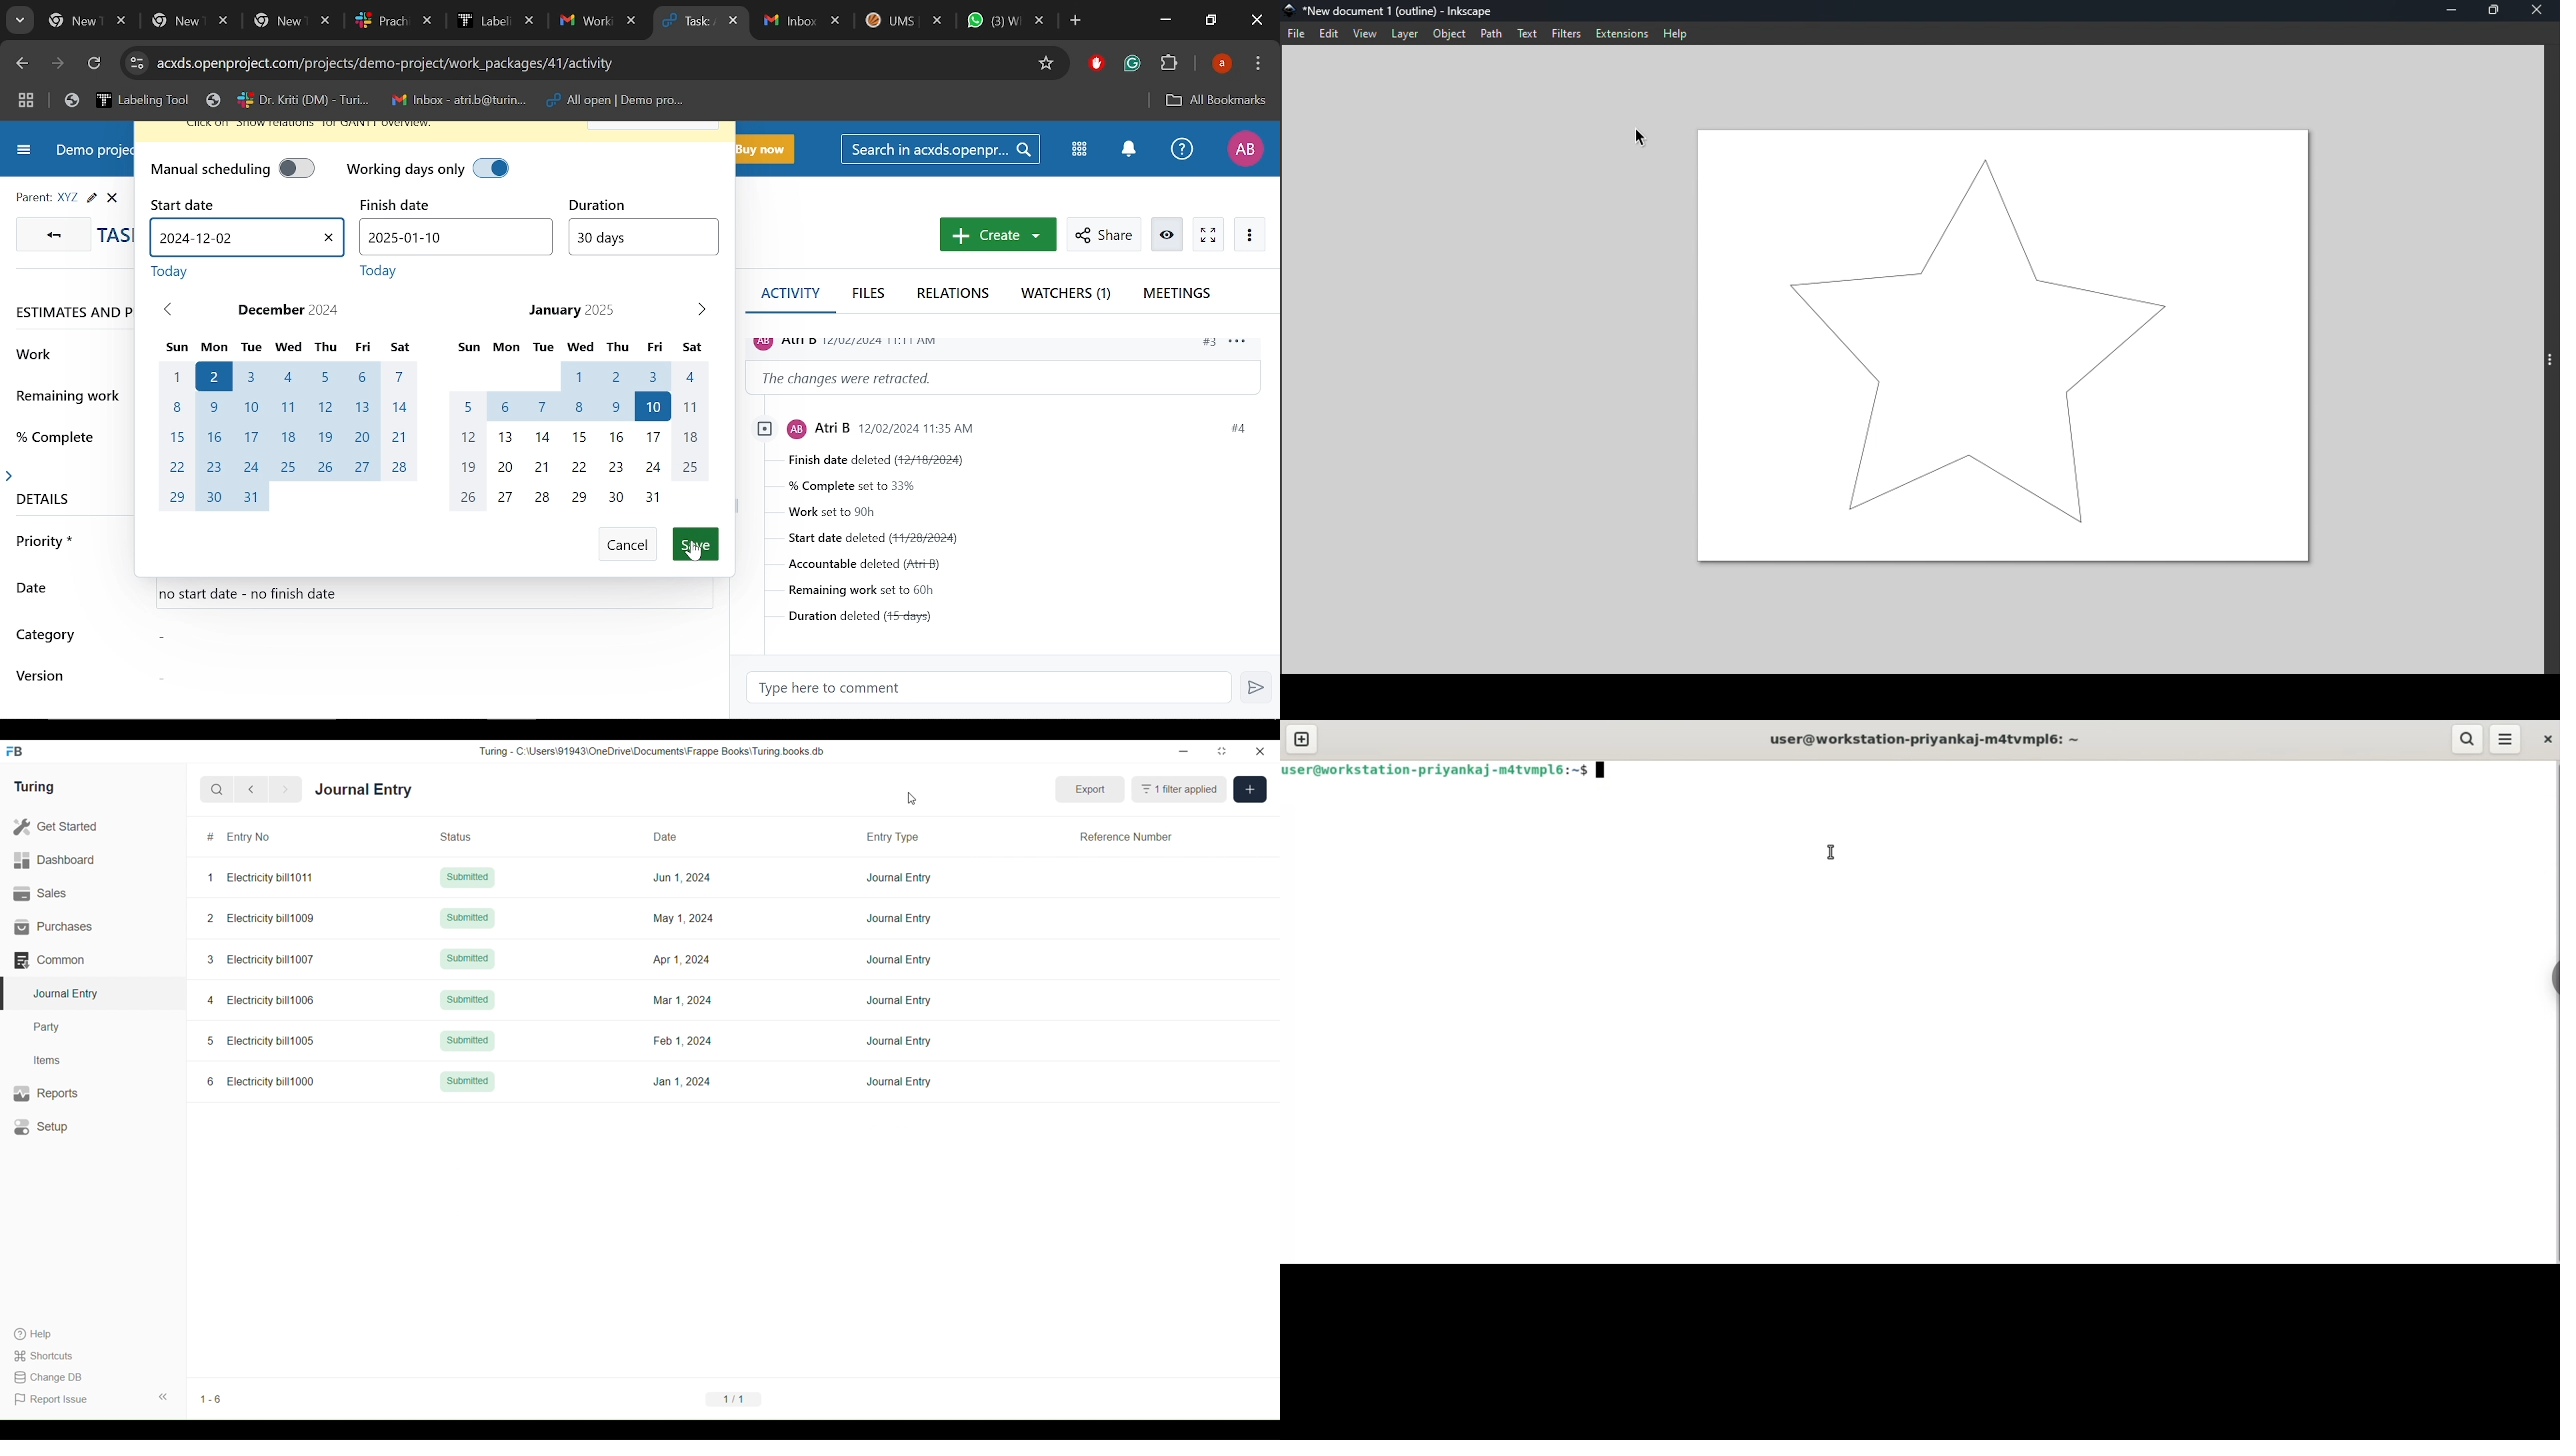  Describe the element at coordinates (69, 310) in the screenshot. I see `ESTIMATES AND` at that location.